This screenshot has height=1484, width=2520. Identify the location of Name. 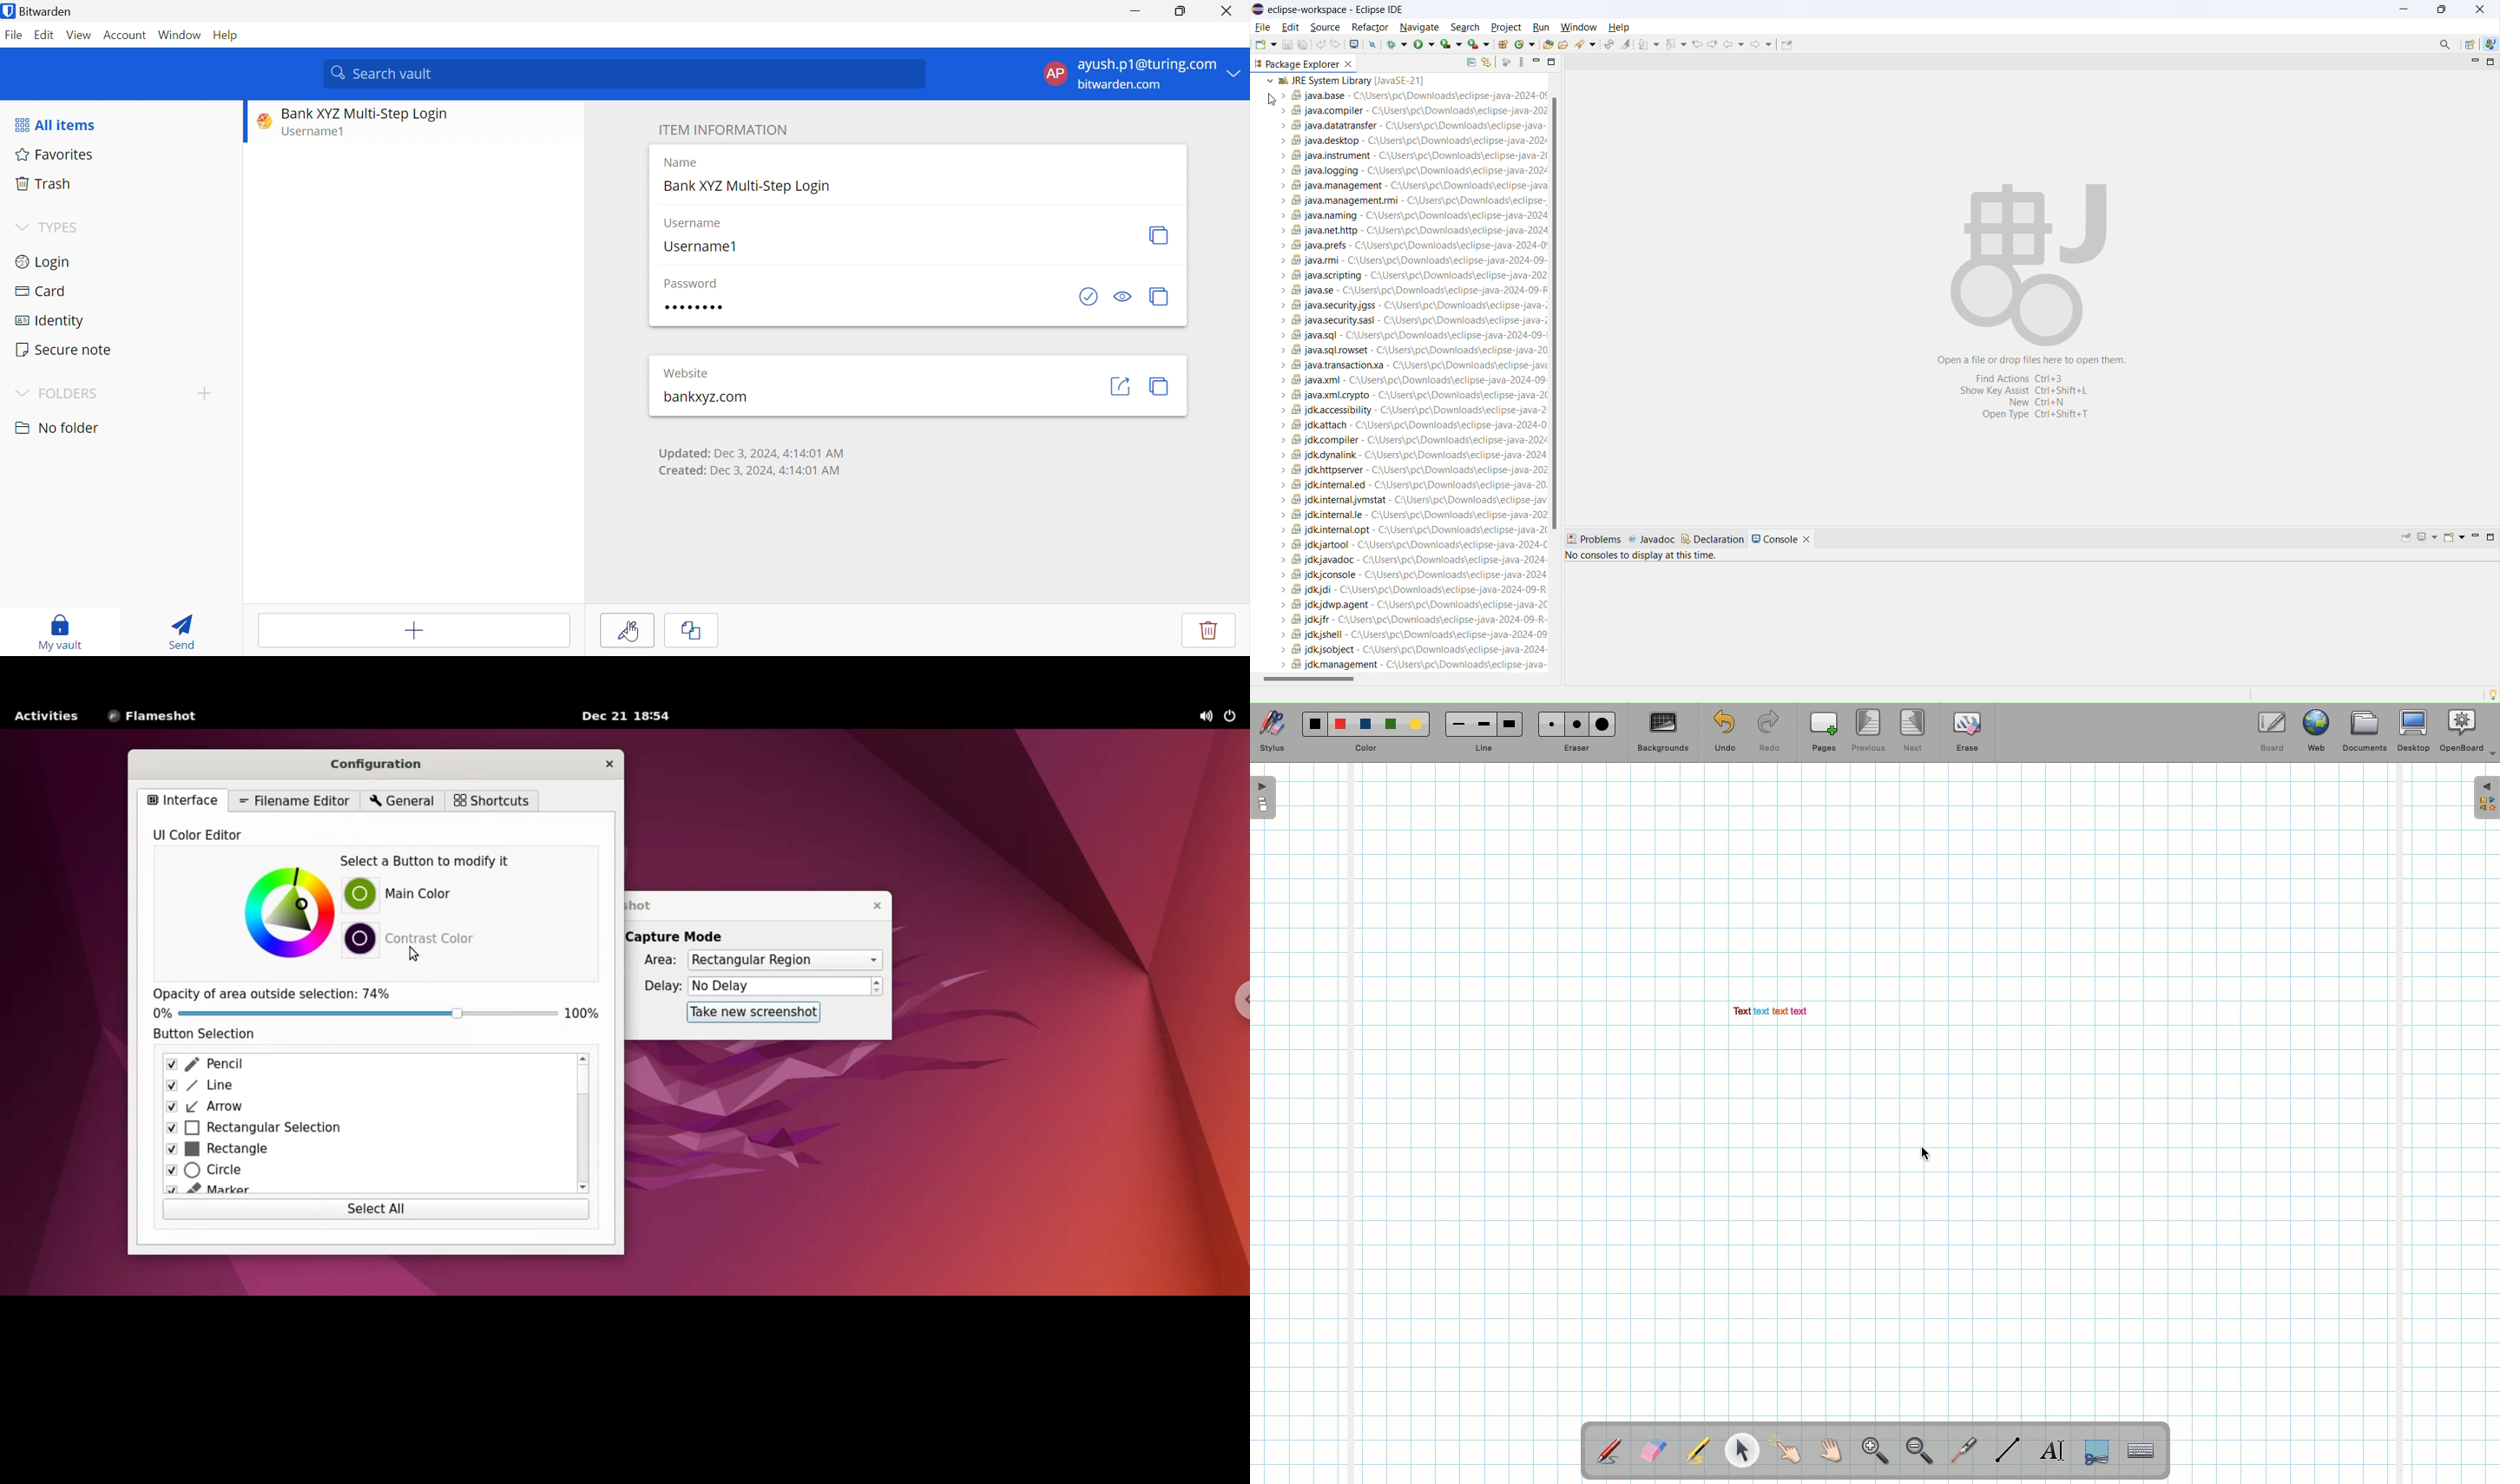
(680, 164).